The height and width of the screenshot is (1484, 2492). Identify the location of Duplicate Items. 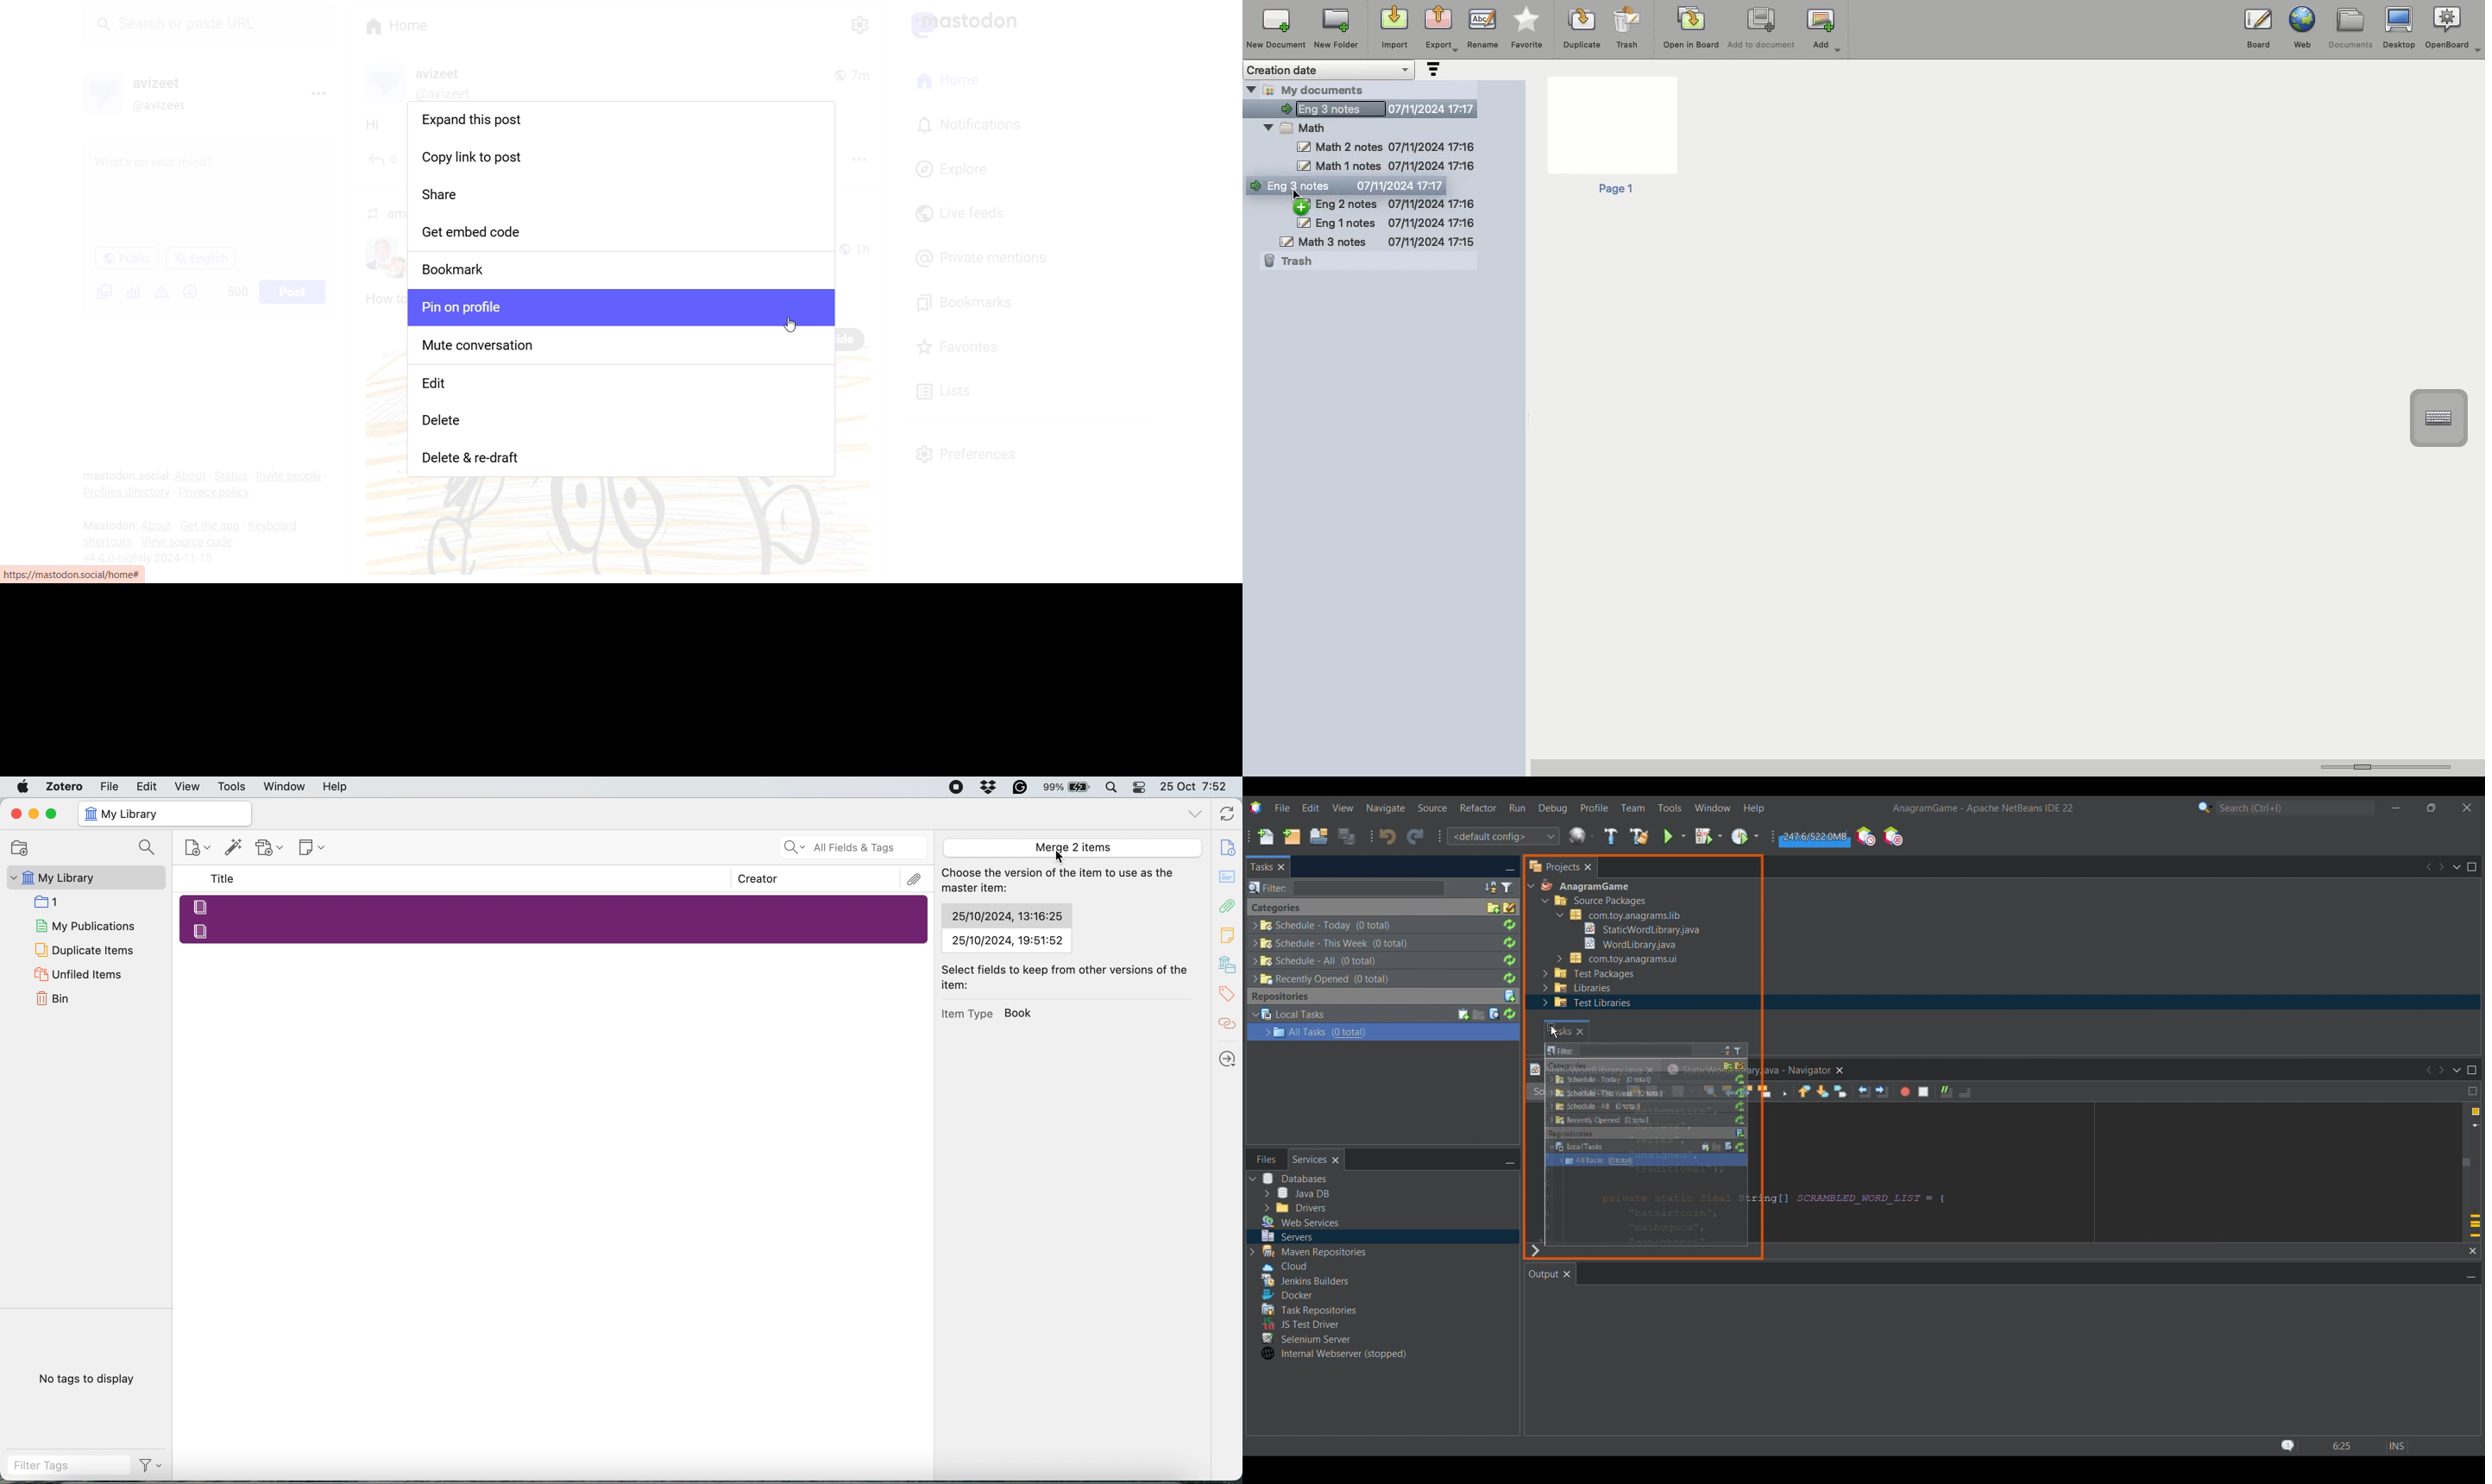
(83, 949).